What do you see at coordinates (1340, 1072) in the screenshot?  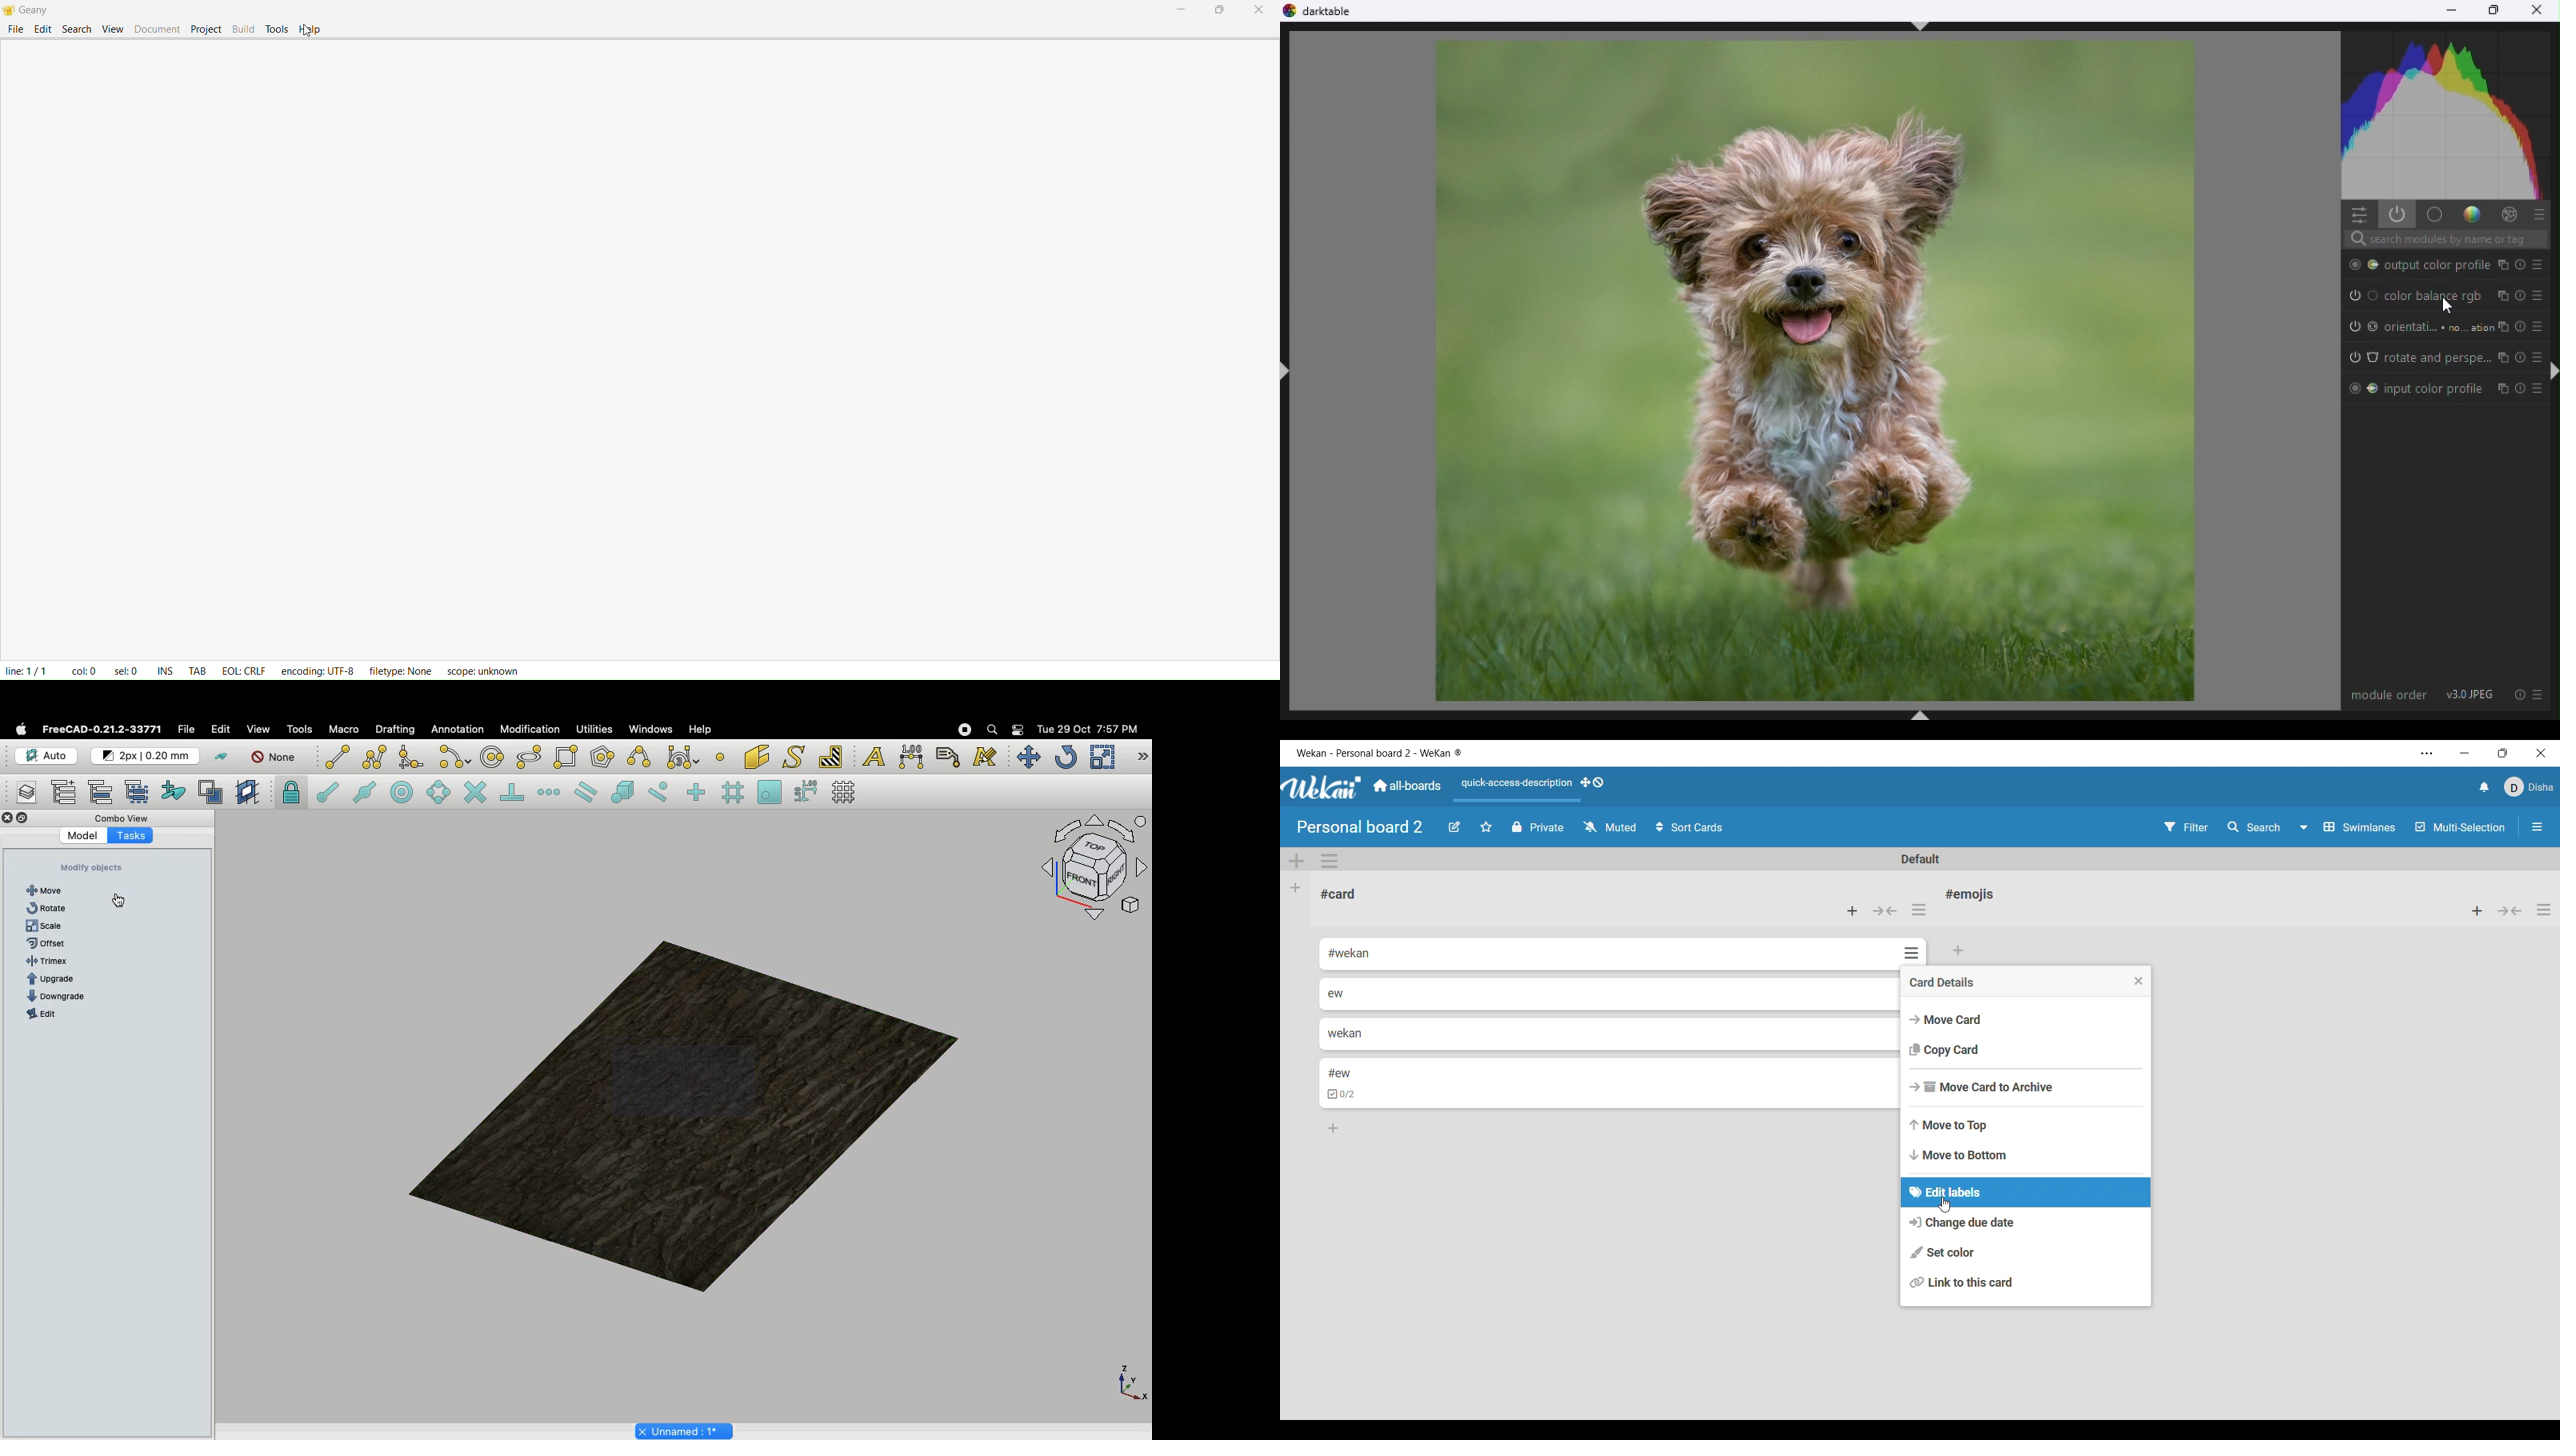 I see `#ew` at bounding box center [1340, 1072].